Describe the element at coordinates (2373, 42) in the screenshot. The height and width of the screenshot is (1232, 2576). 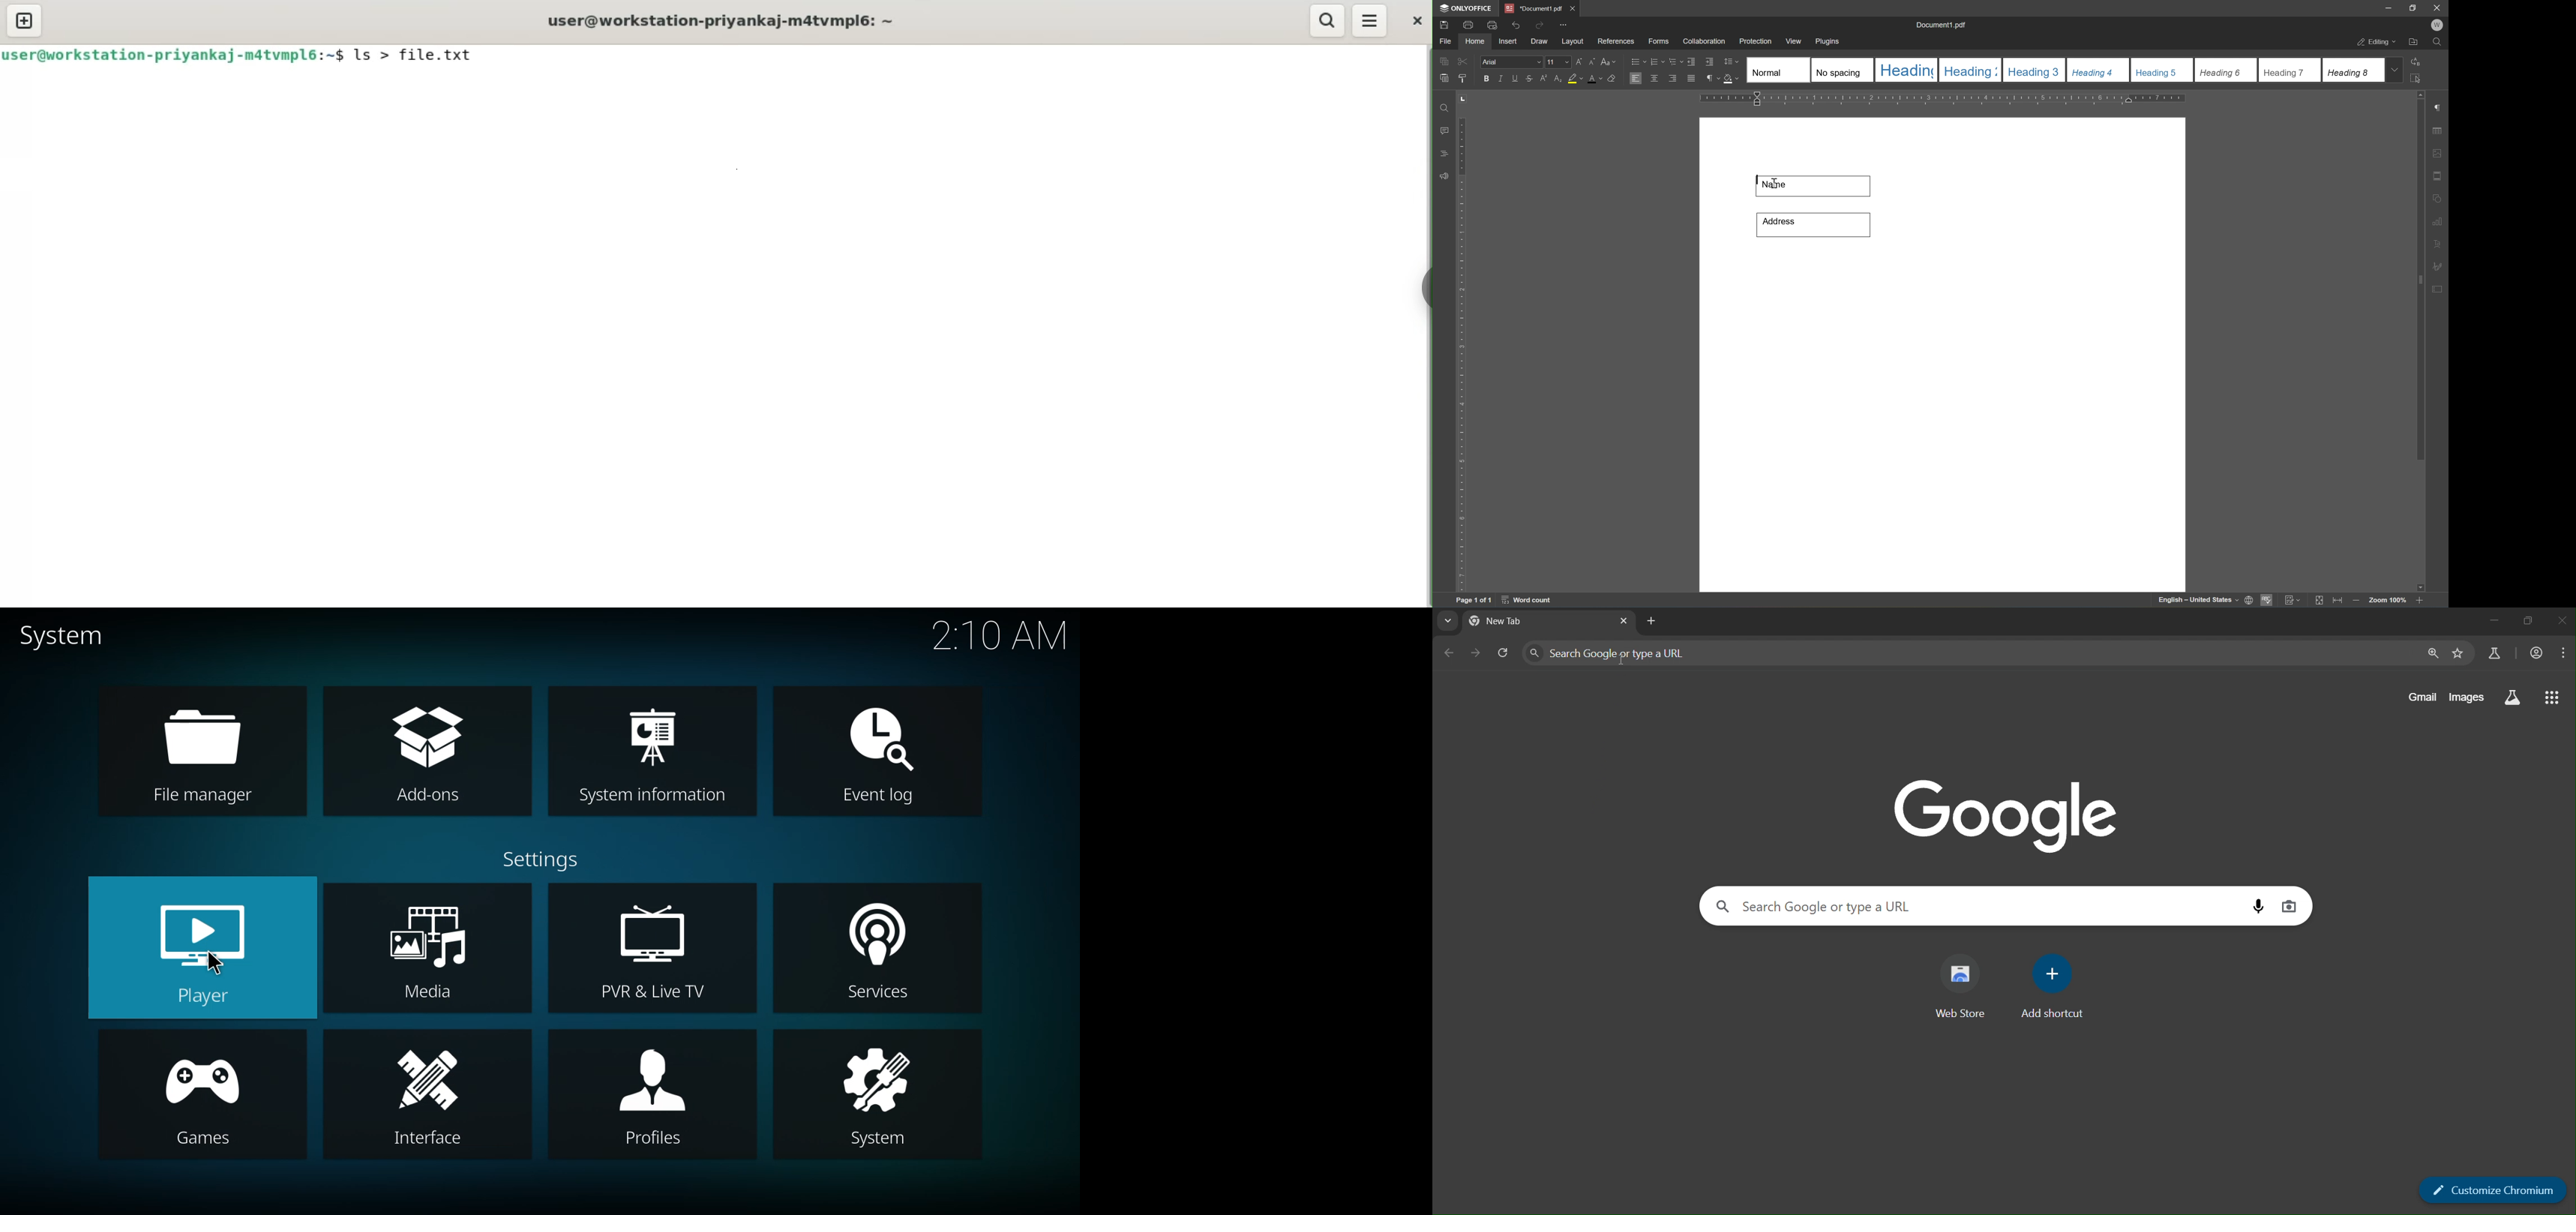
I see `editing` at that location.